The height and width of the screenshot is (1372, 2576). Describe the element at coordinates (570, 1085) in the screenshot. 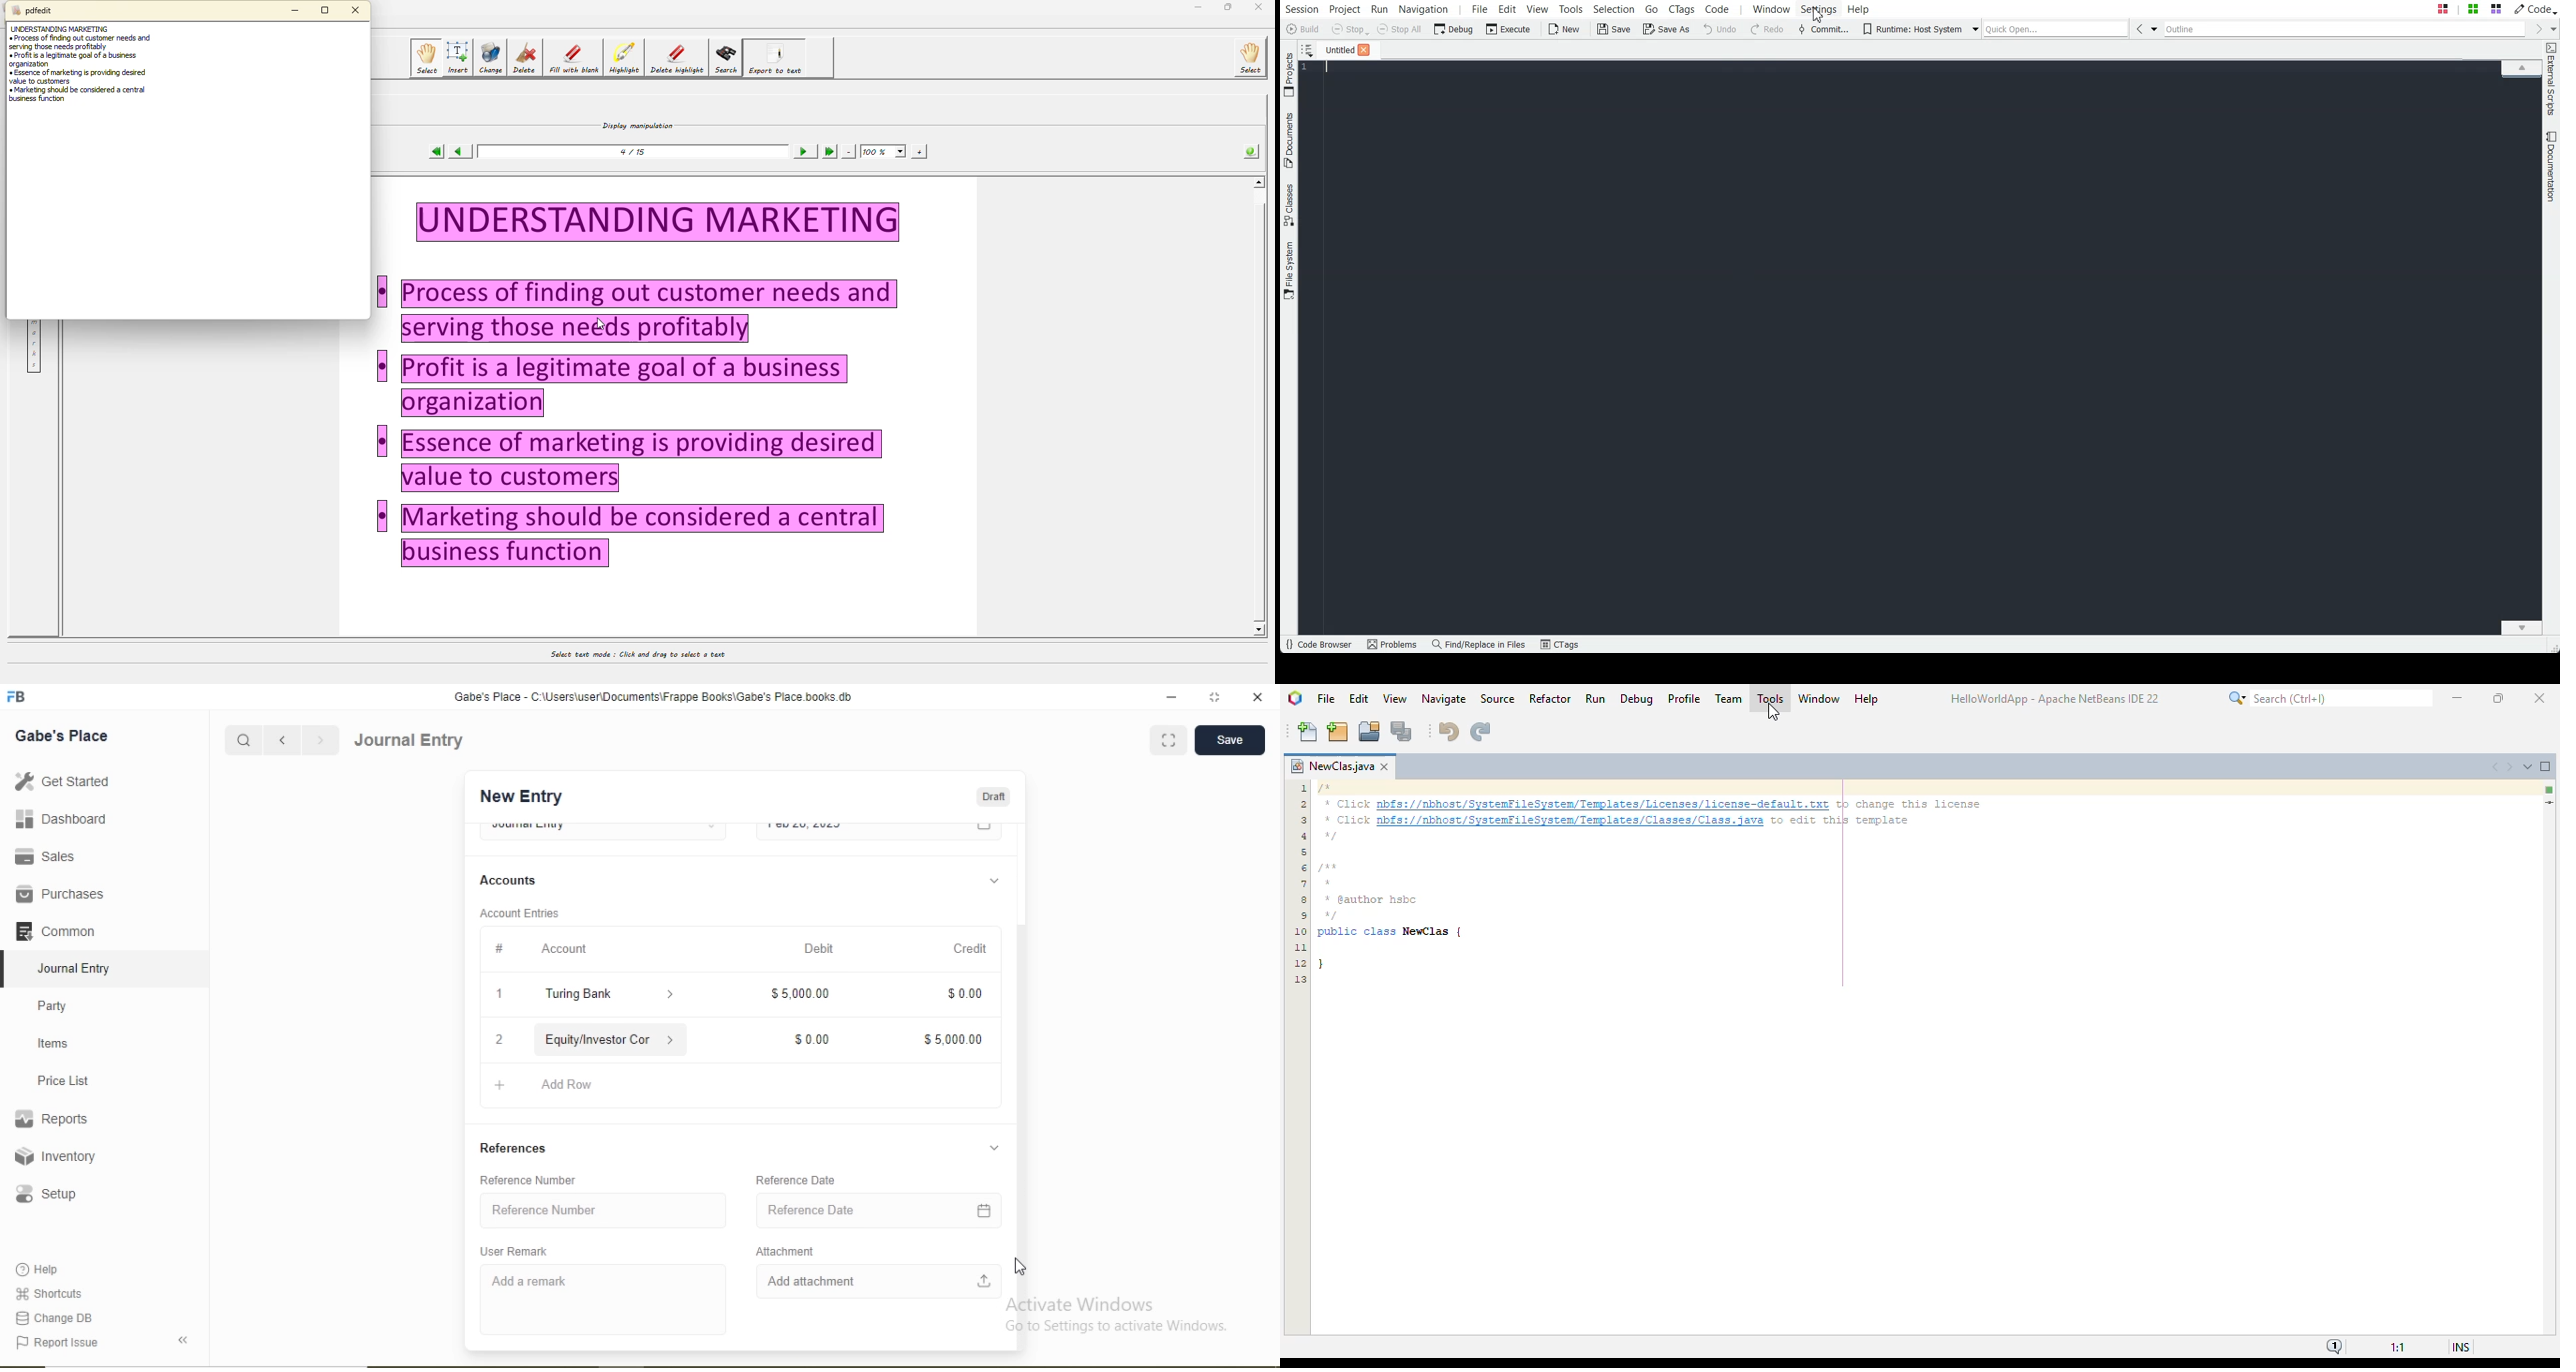

I see `Add Row` at that location.